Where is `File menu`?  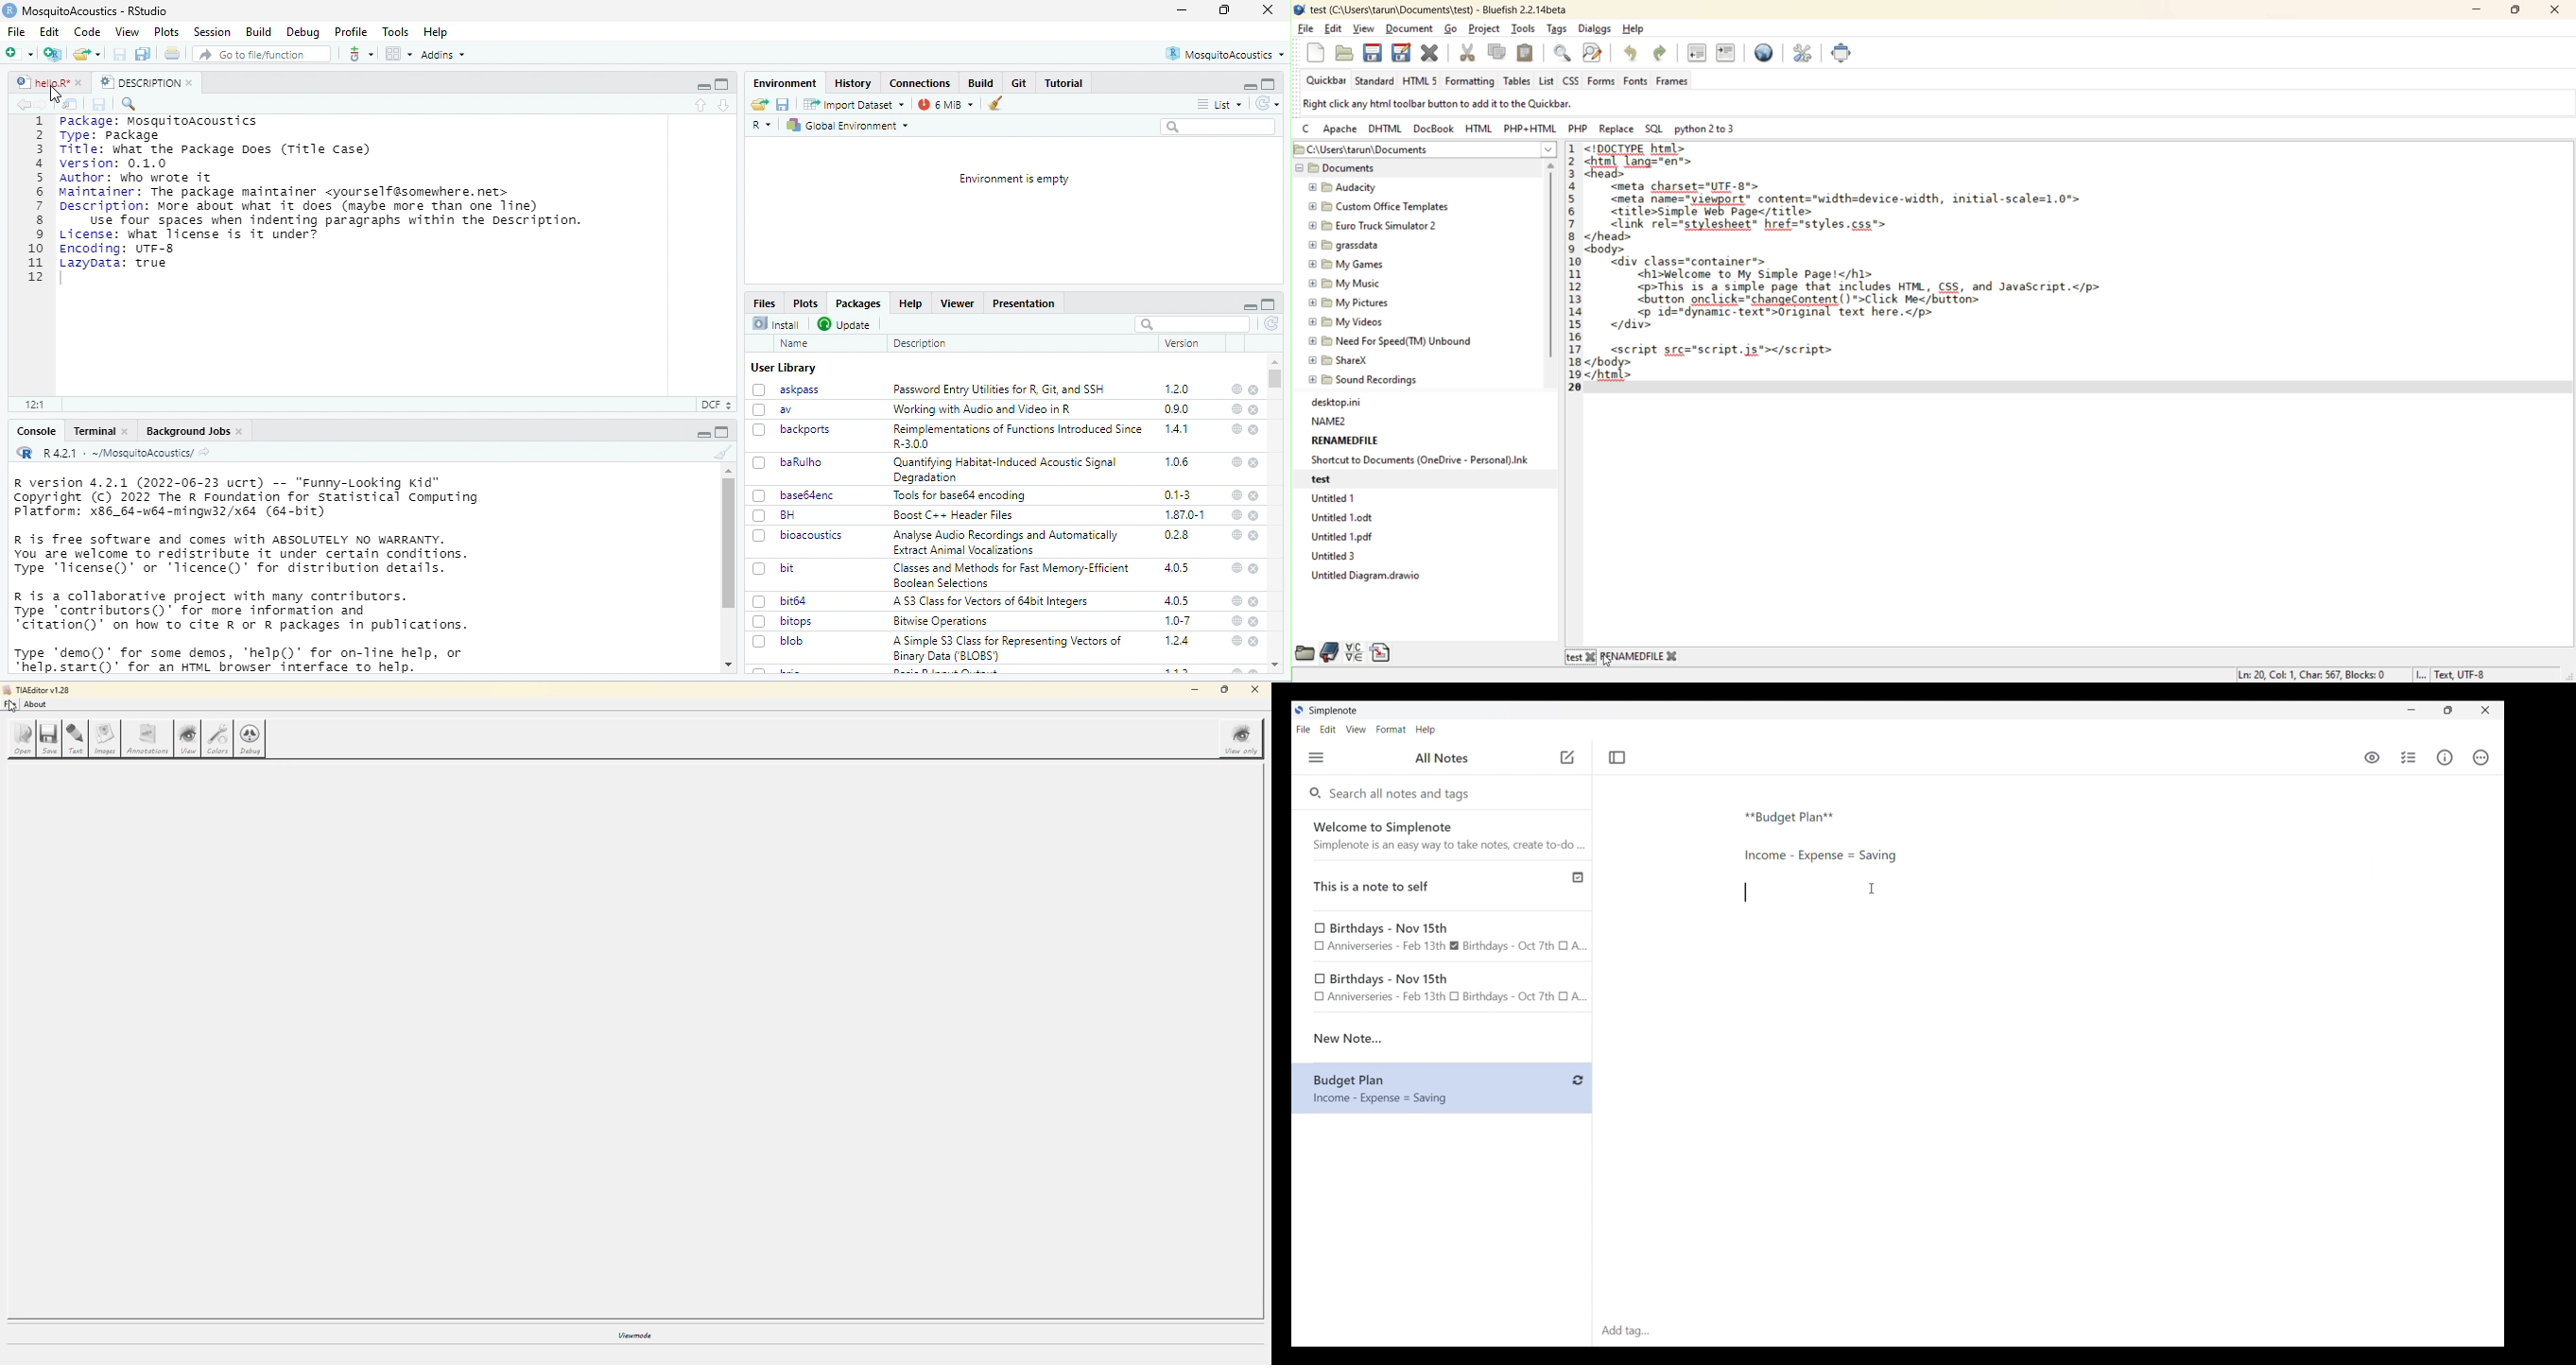
File menu is located at coordinates (1303, 729).